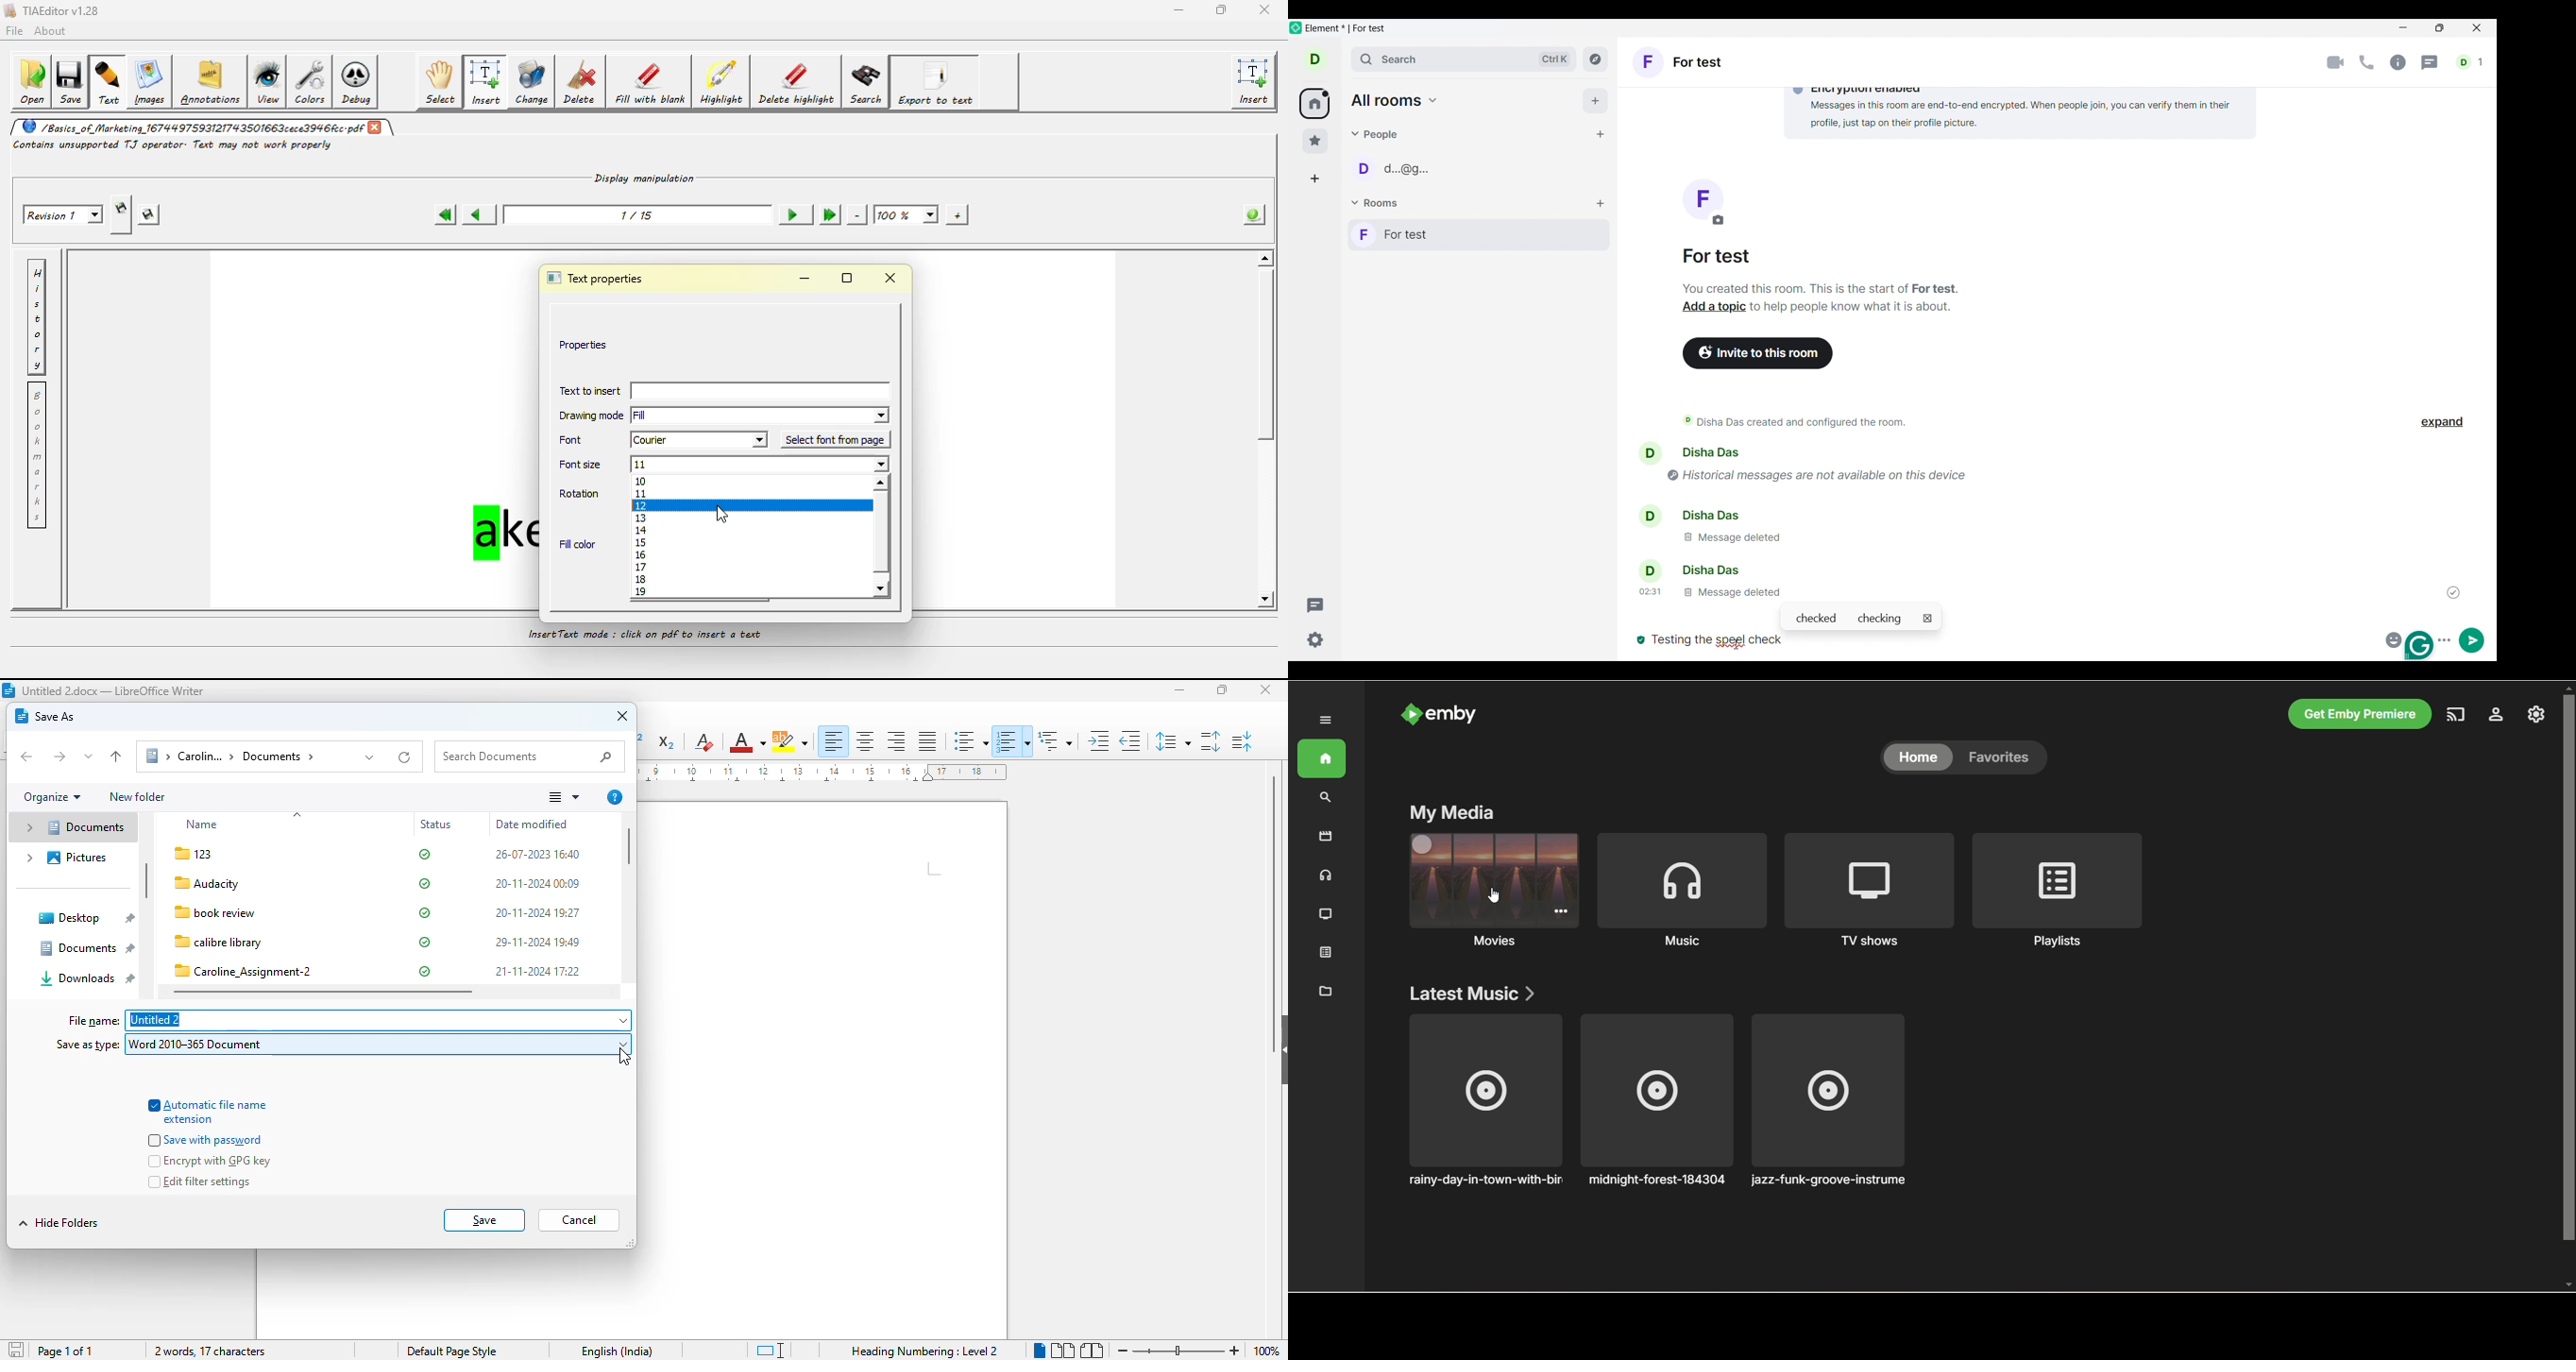 The image size is (2576, 1372). Describe the element at coordinates (1479, 235) in the screenshot. I see `f for test` at that location.